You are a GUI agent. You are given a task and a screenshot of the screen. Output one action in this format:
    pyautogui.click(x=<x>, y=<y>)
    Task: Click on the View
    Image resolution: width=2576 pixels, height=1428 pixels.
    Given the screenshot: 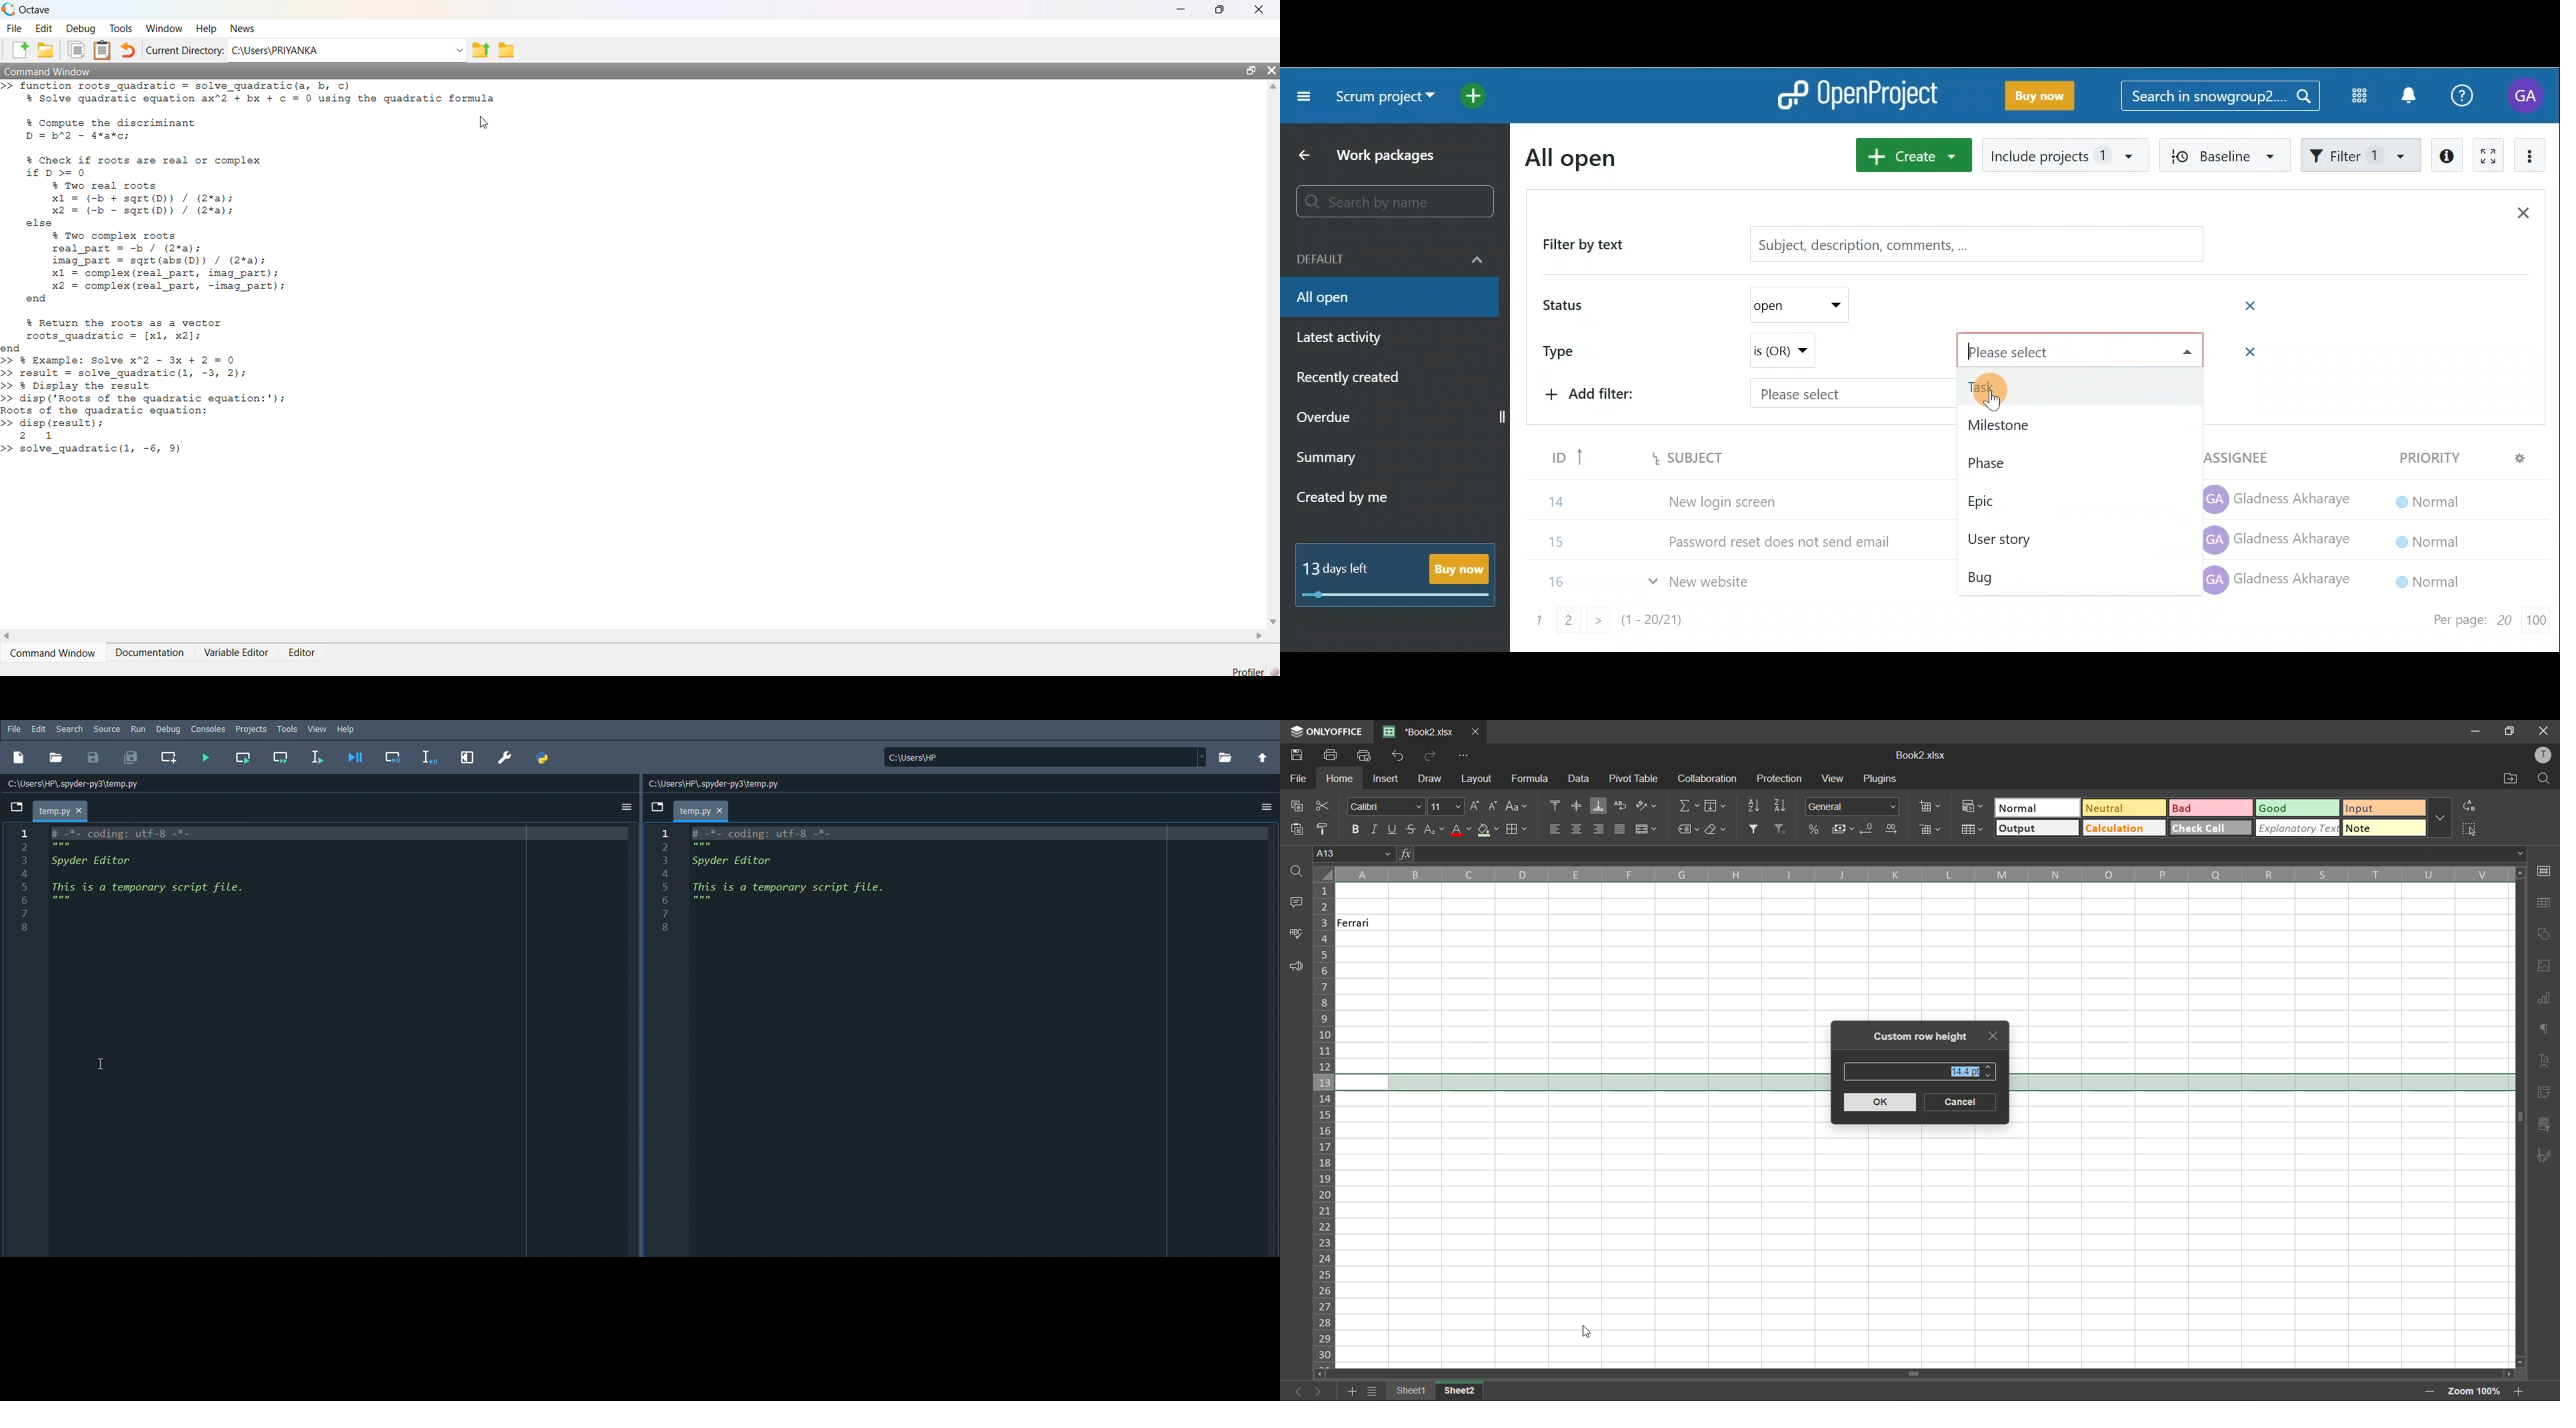 What is the action you would take?
    pyautogui.click(x=316, y=729)
    